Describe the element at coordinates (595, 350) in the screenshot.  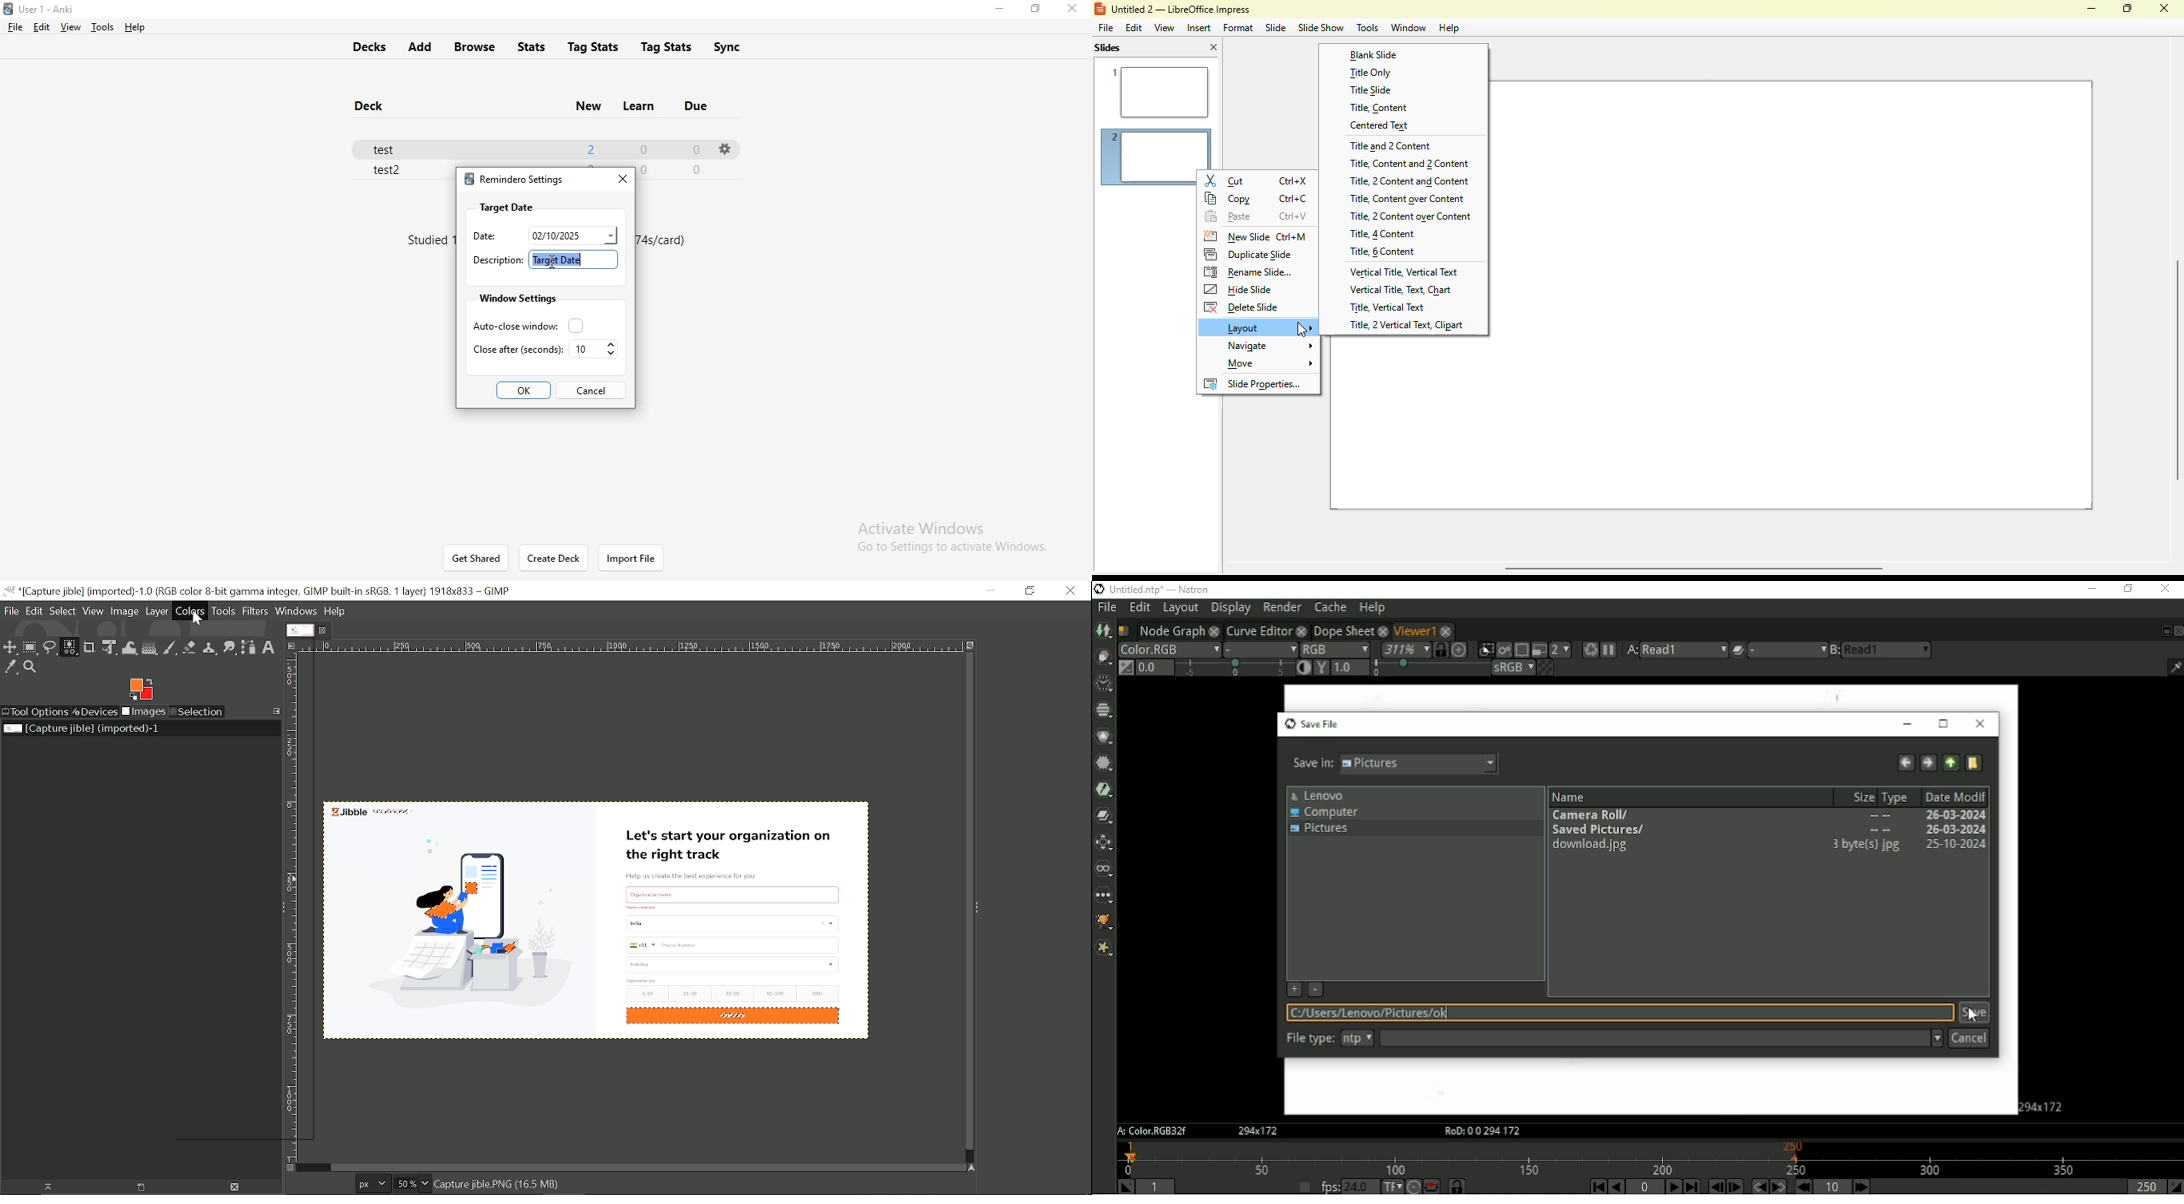
I see `10` at that location.